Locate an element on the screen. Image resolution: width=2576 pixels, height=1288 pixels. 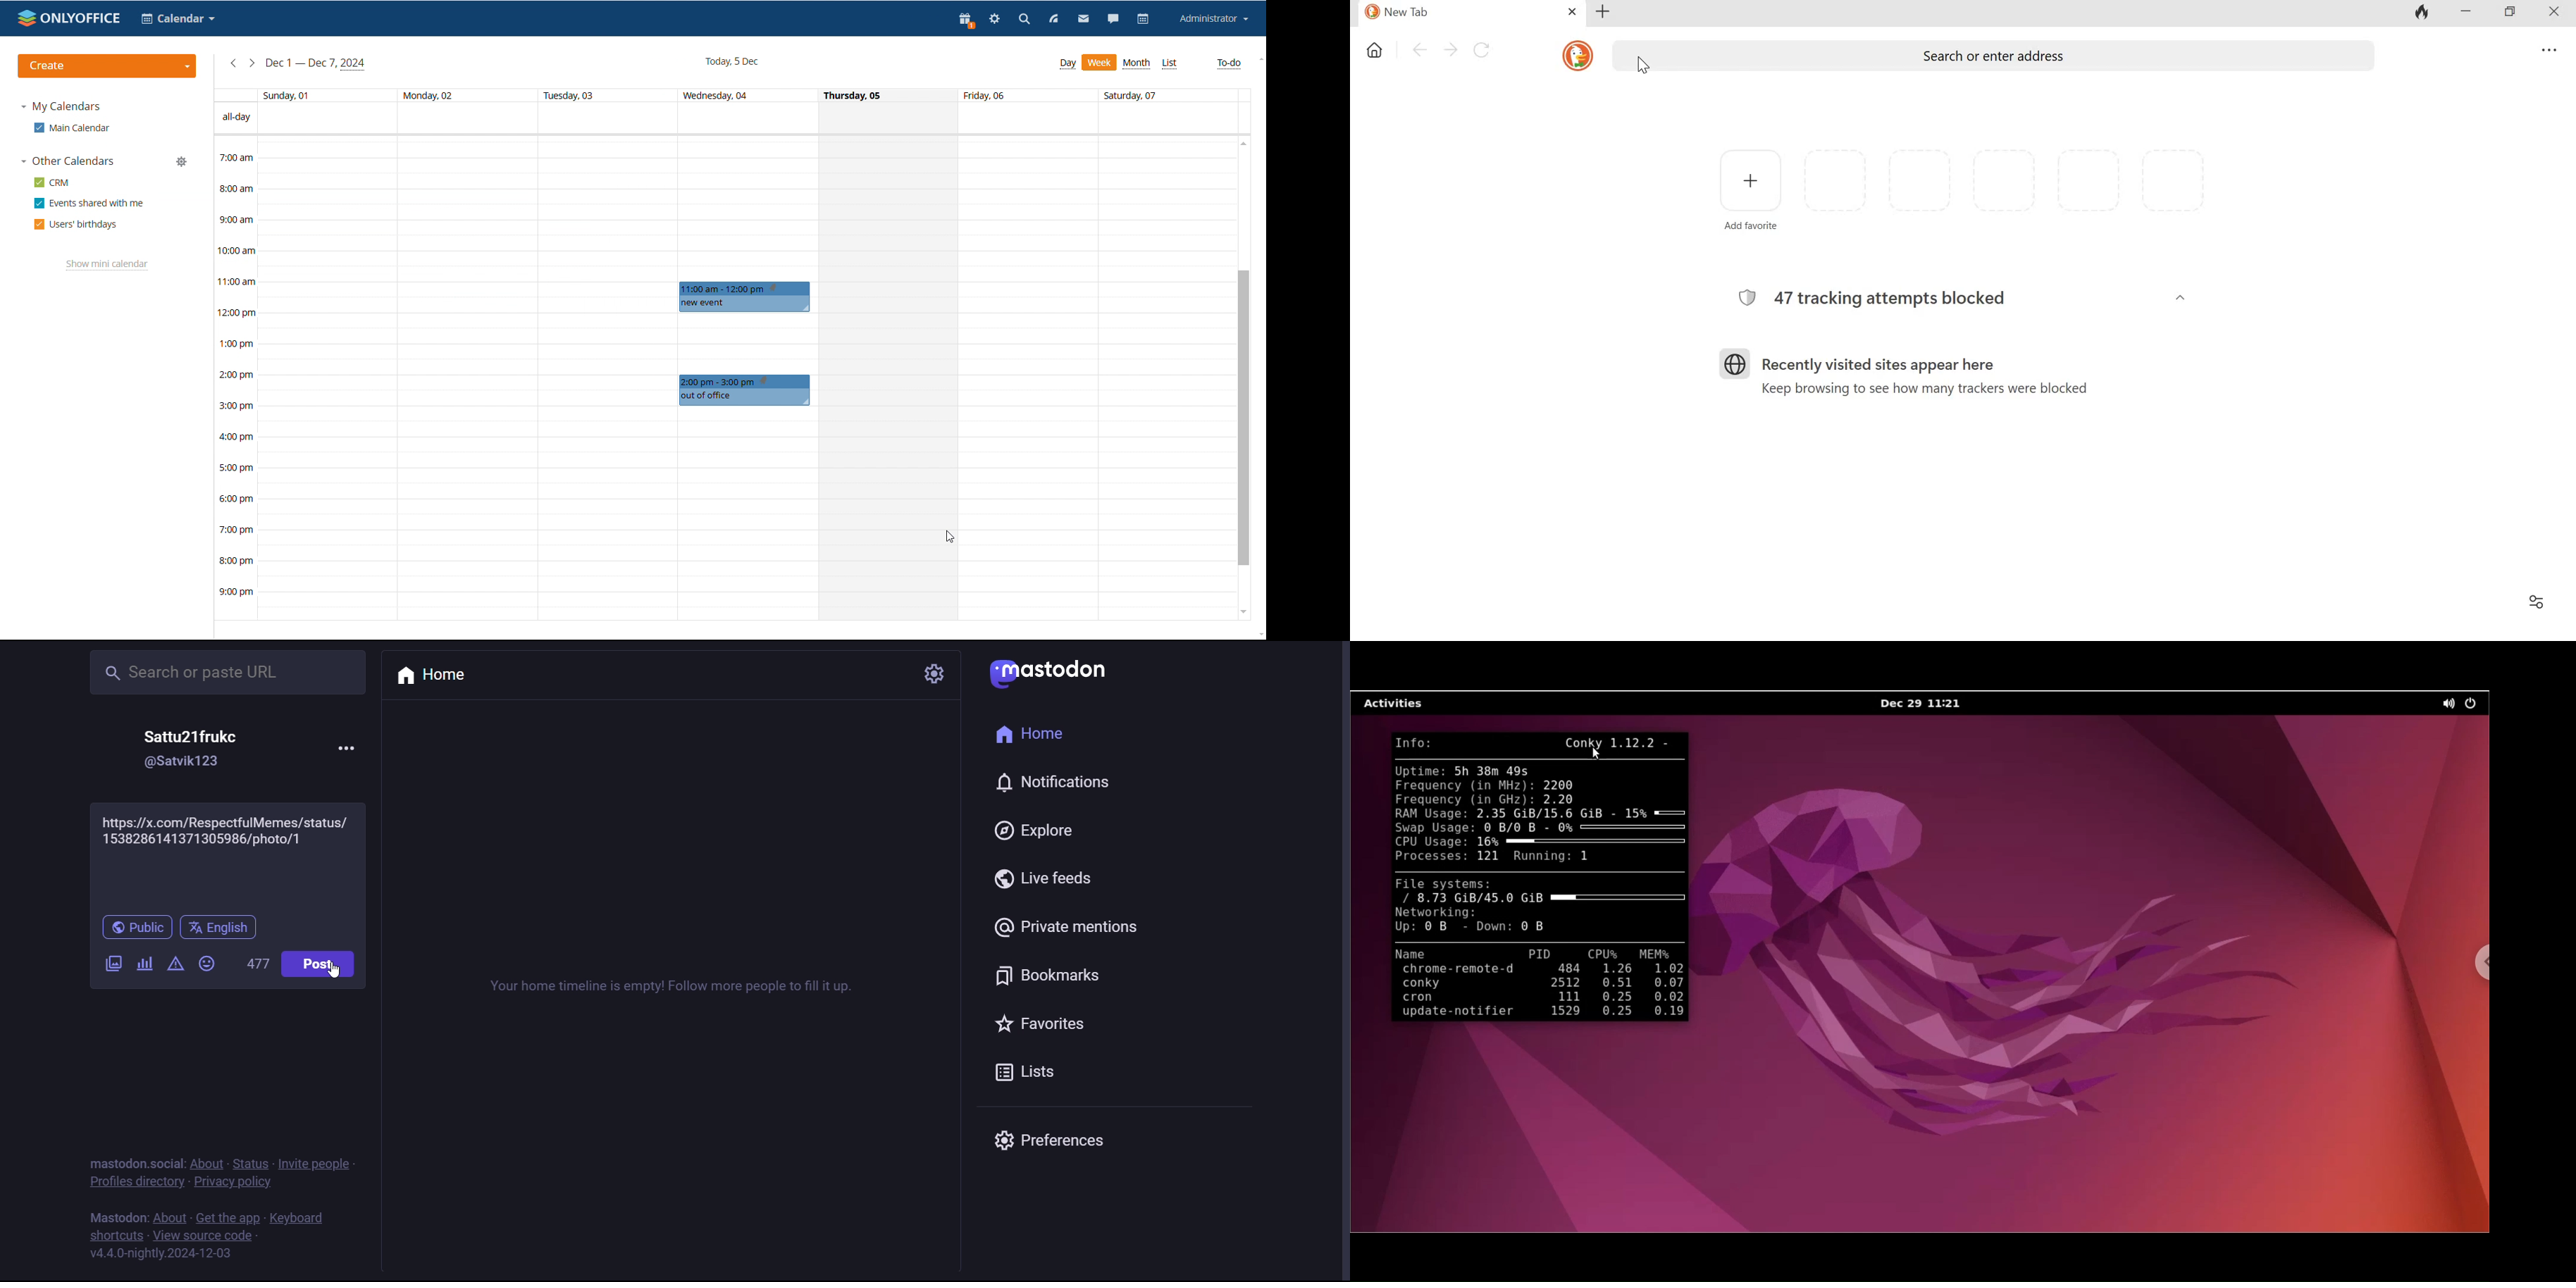
list view is located at coordinates (1170, 64).